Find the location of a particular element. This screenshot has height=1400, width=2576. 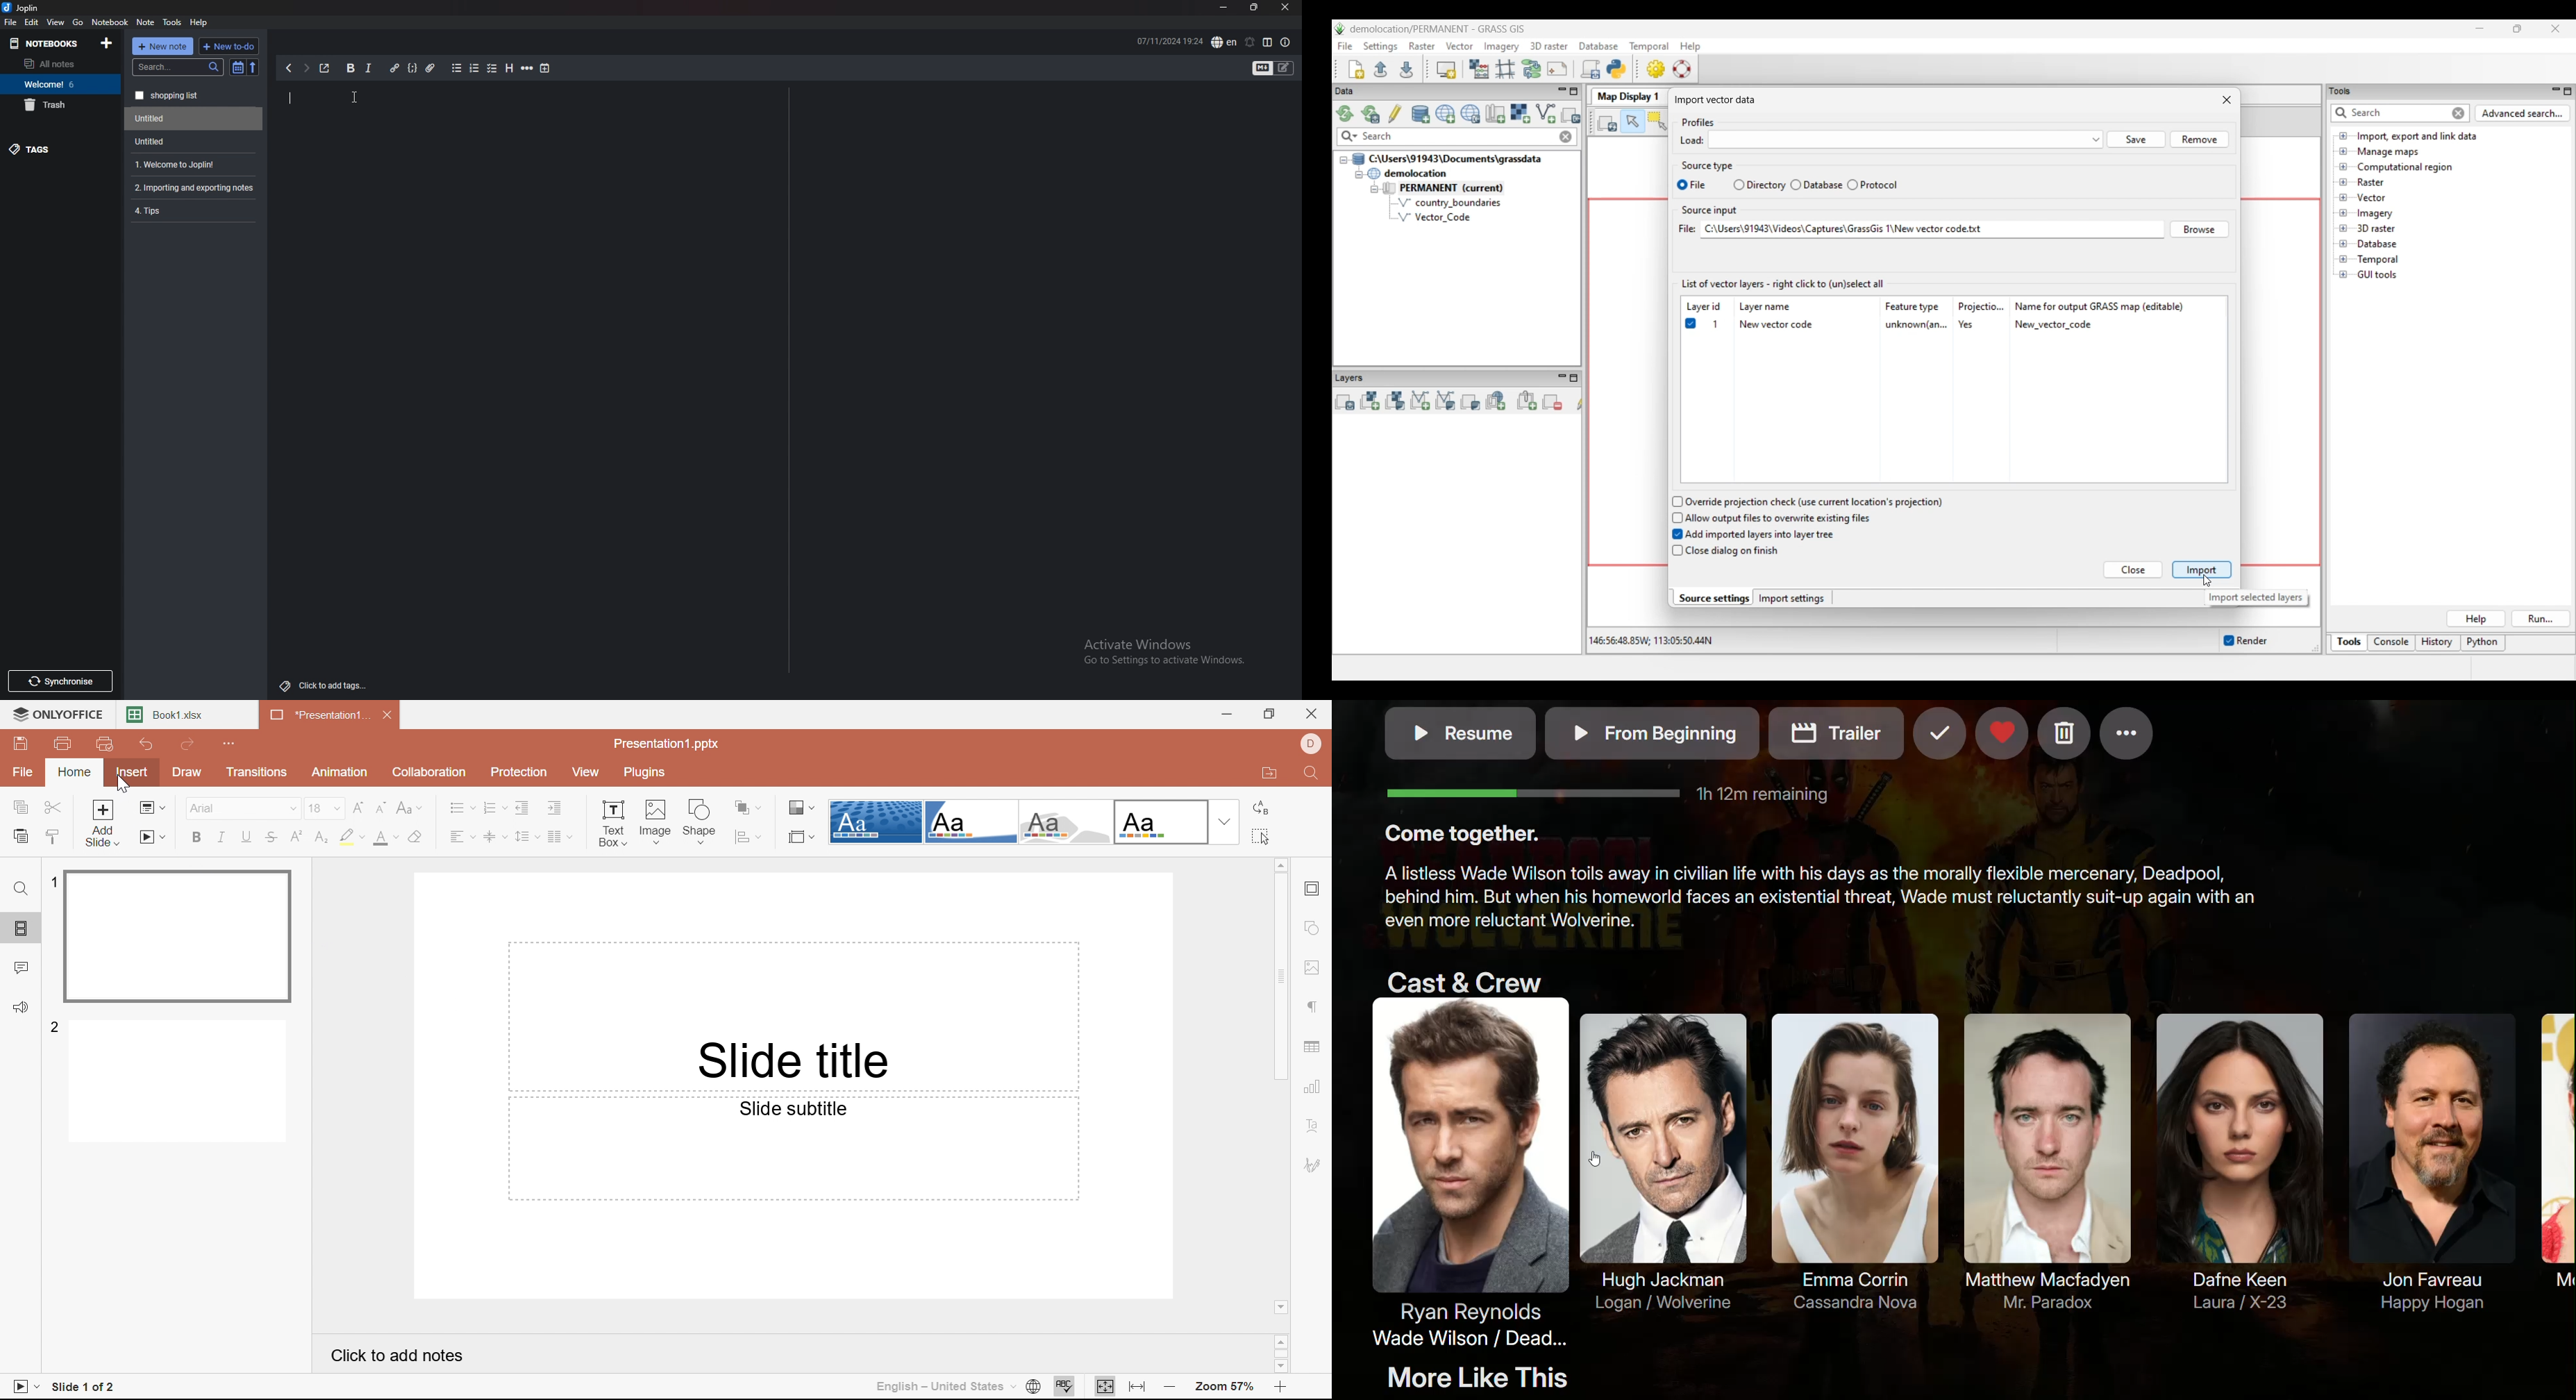

Untitled is located at coordinates (194, 119).